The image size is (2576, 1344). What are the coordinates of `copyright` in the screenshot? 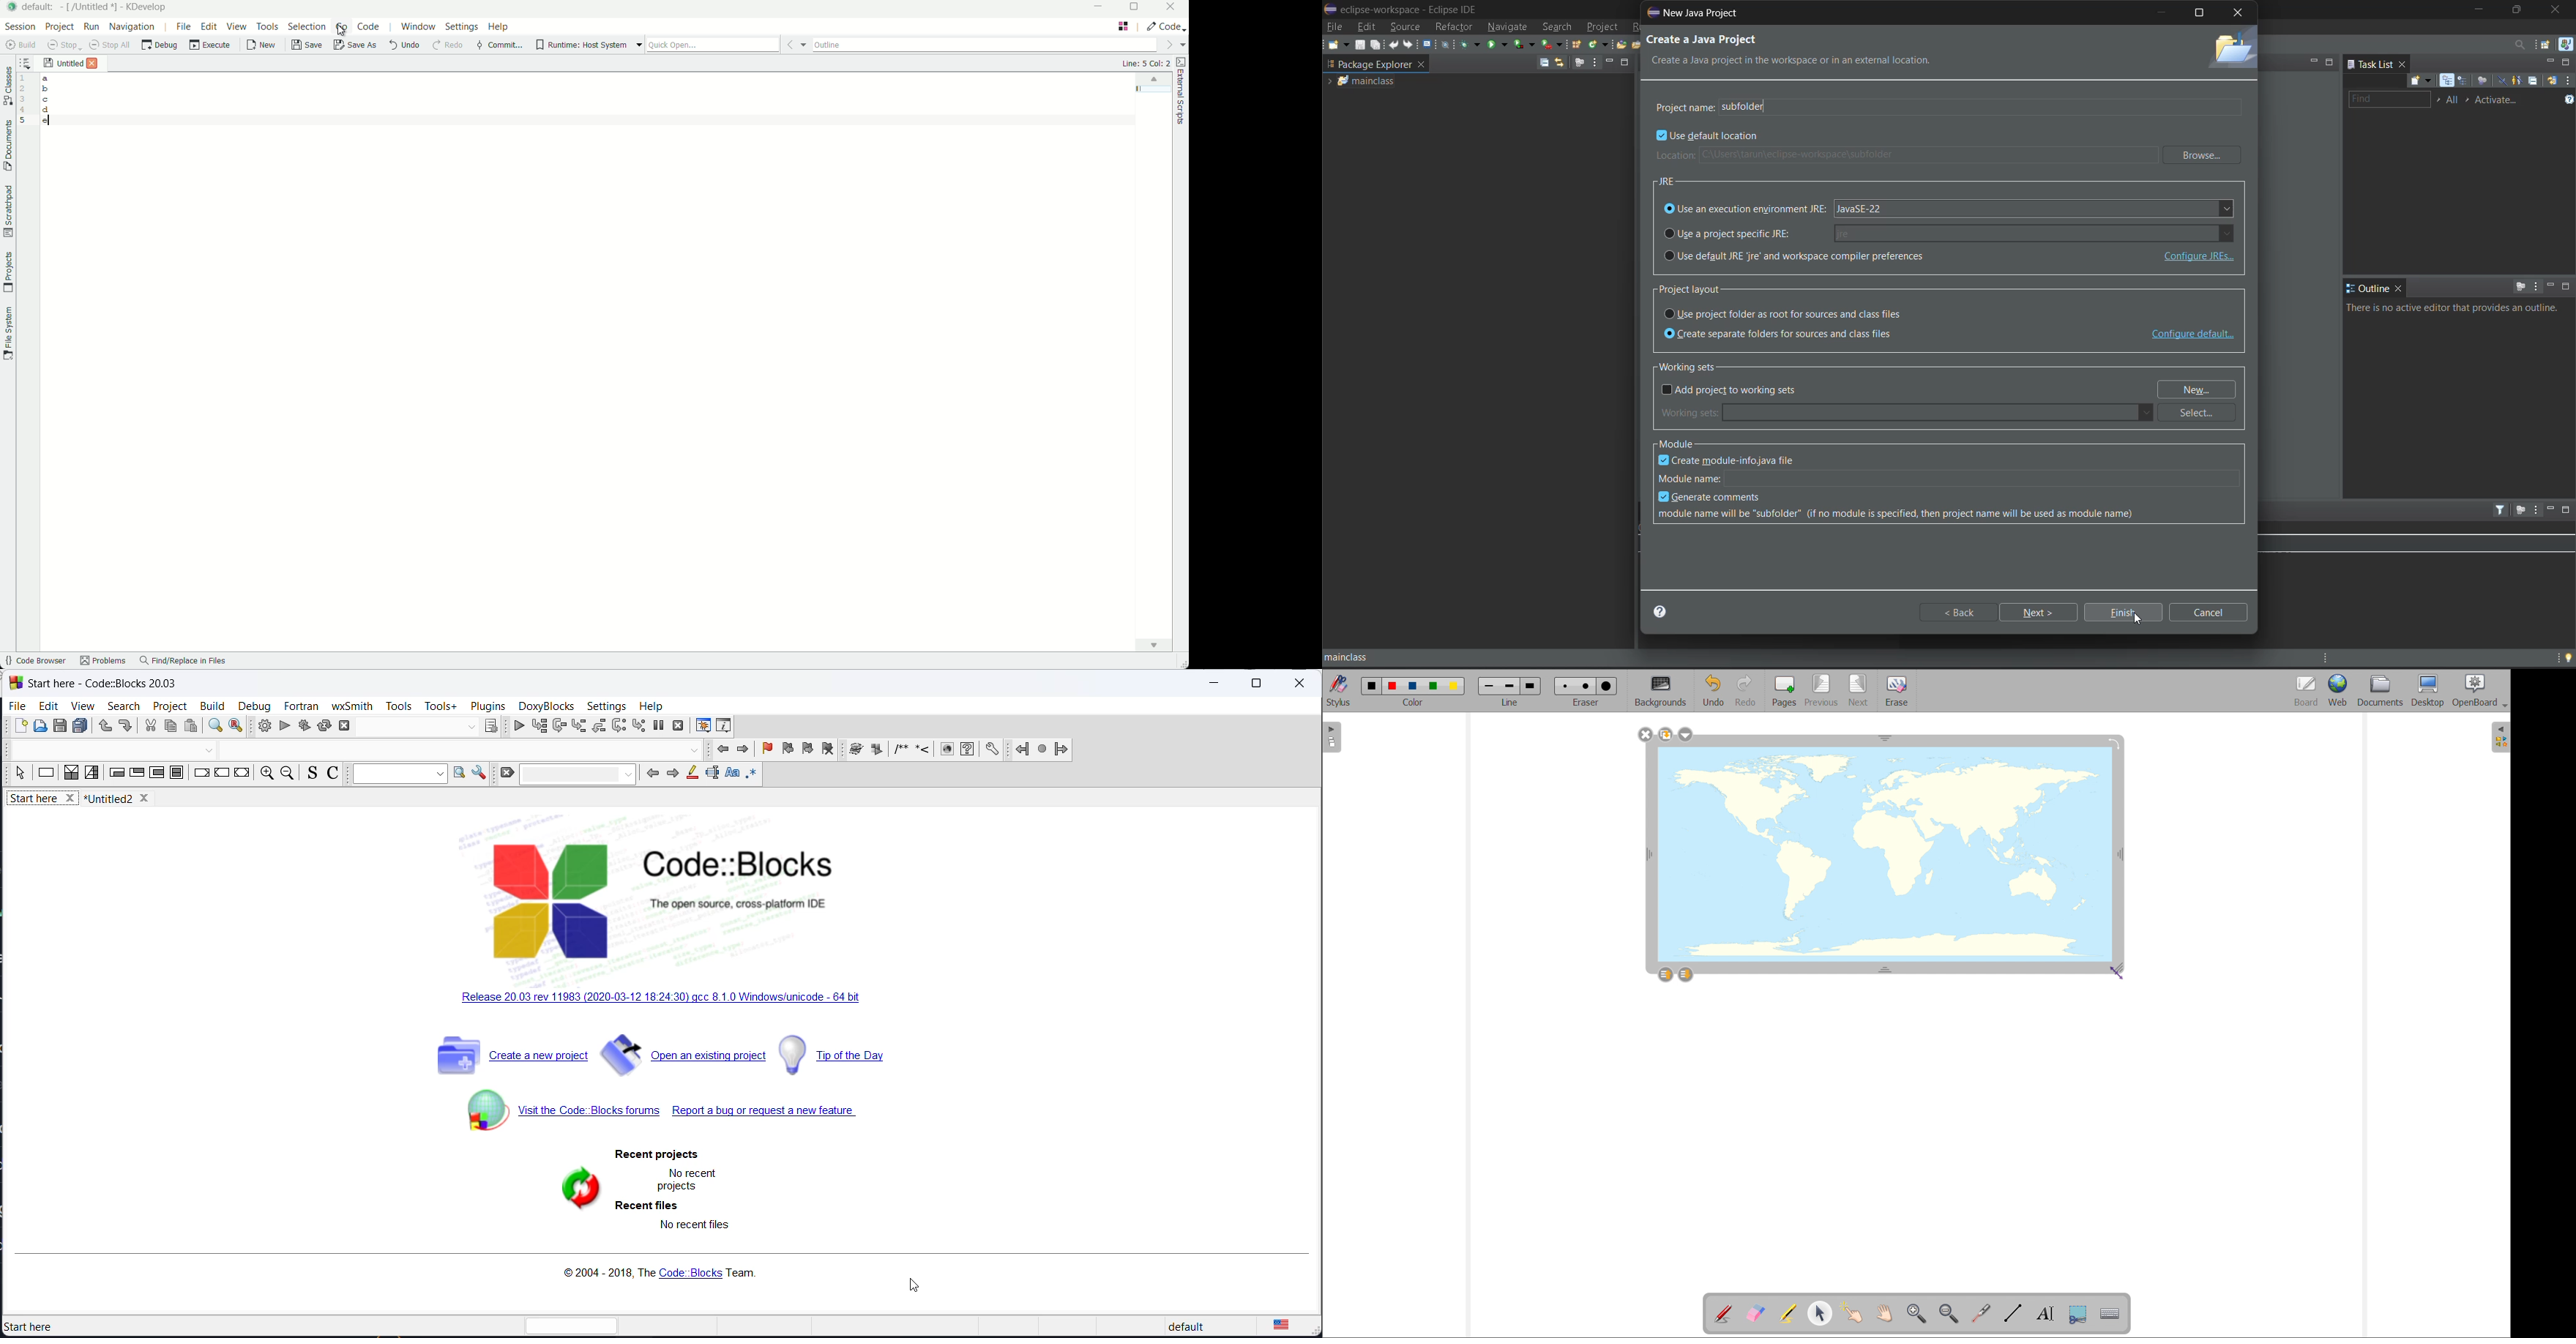 It's located at (656, 1274).